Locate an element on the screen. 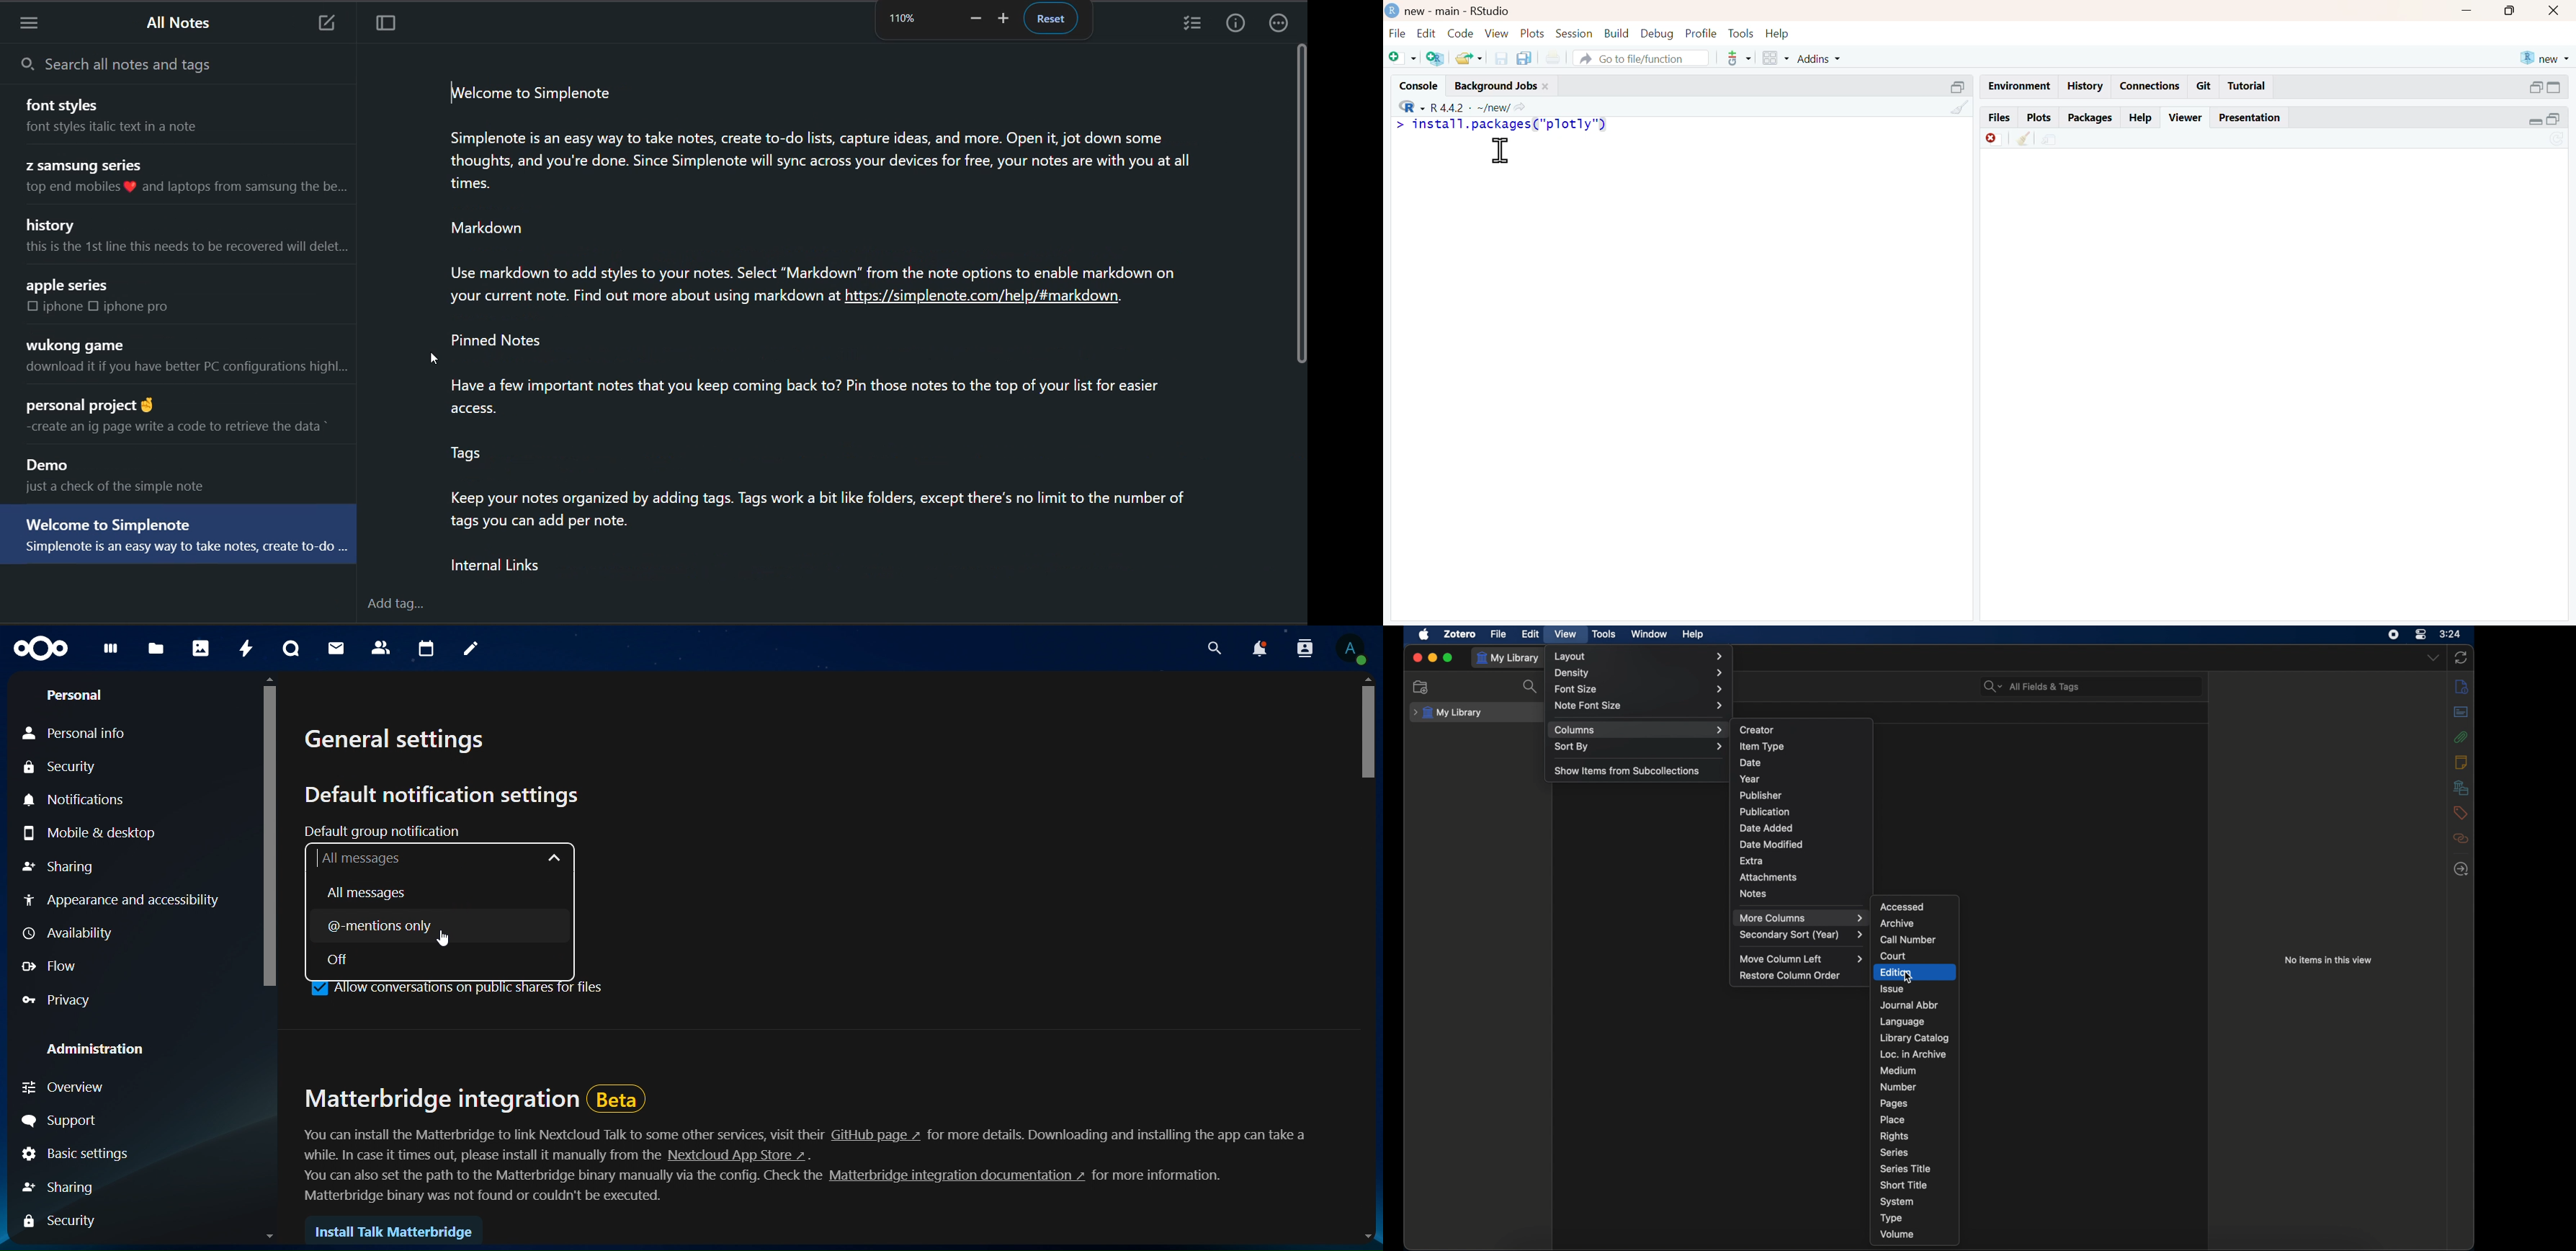  background jobs is located at coordinates (1493, 85).